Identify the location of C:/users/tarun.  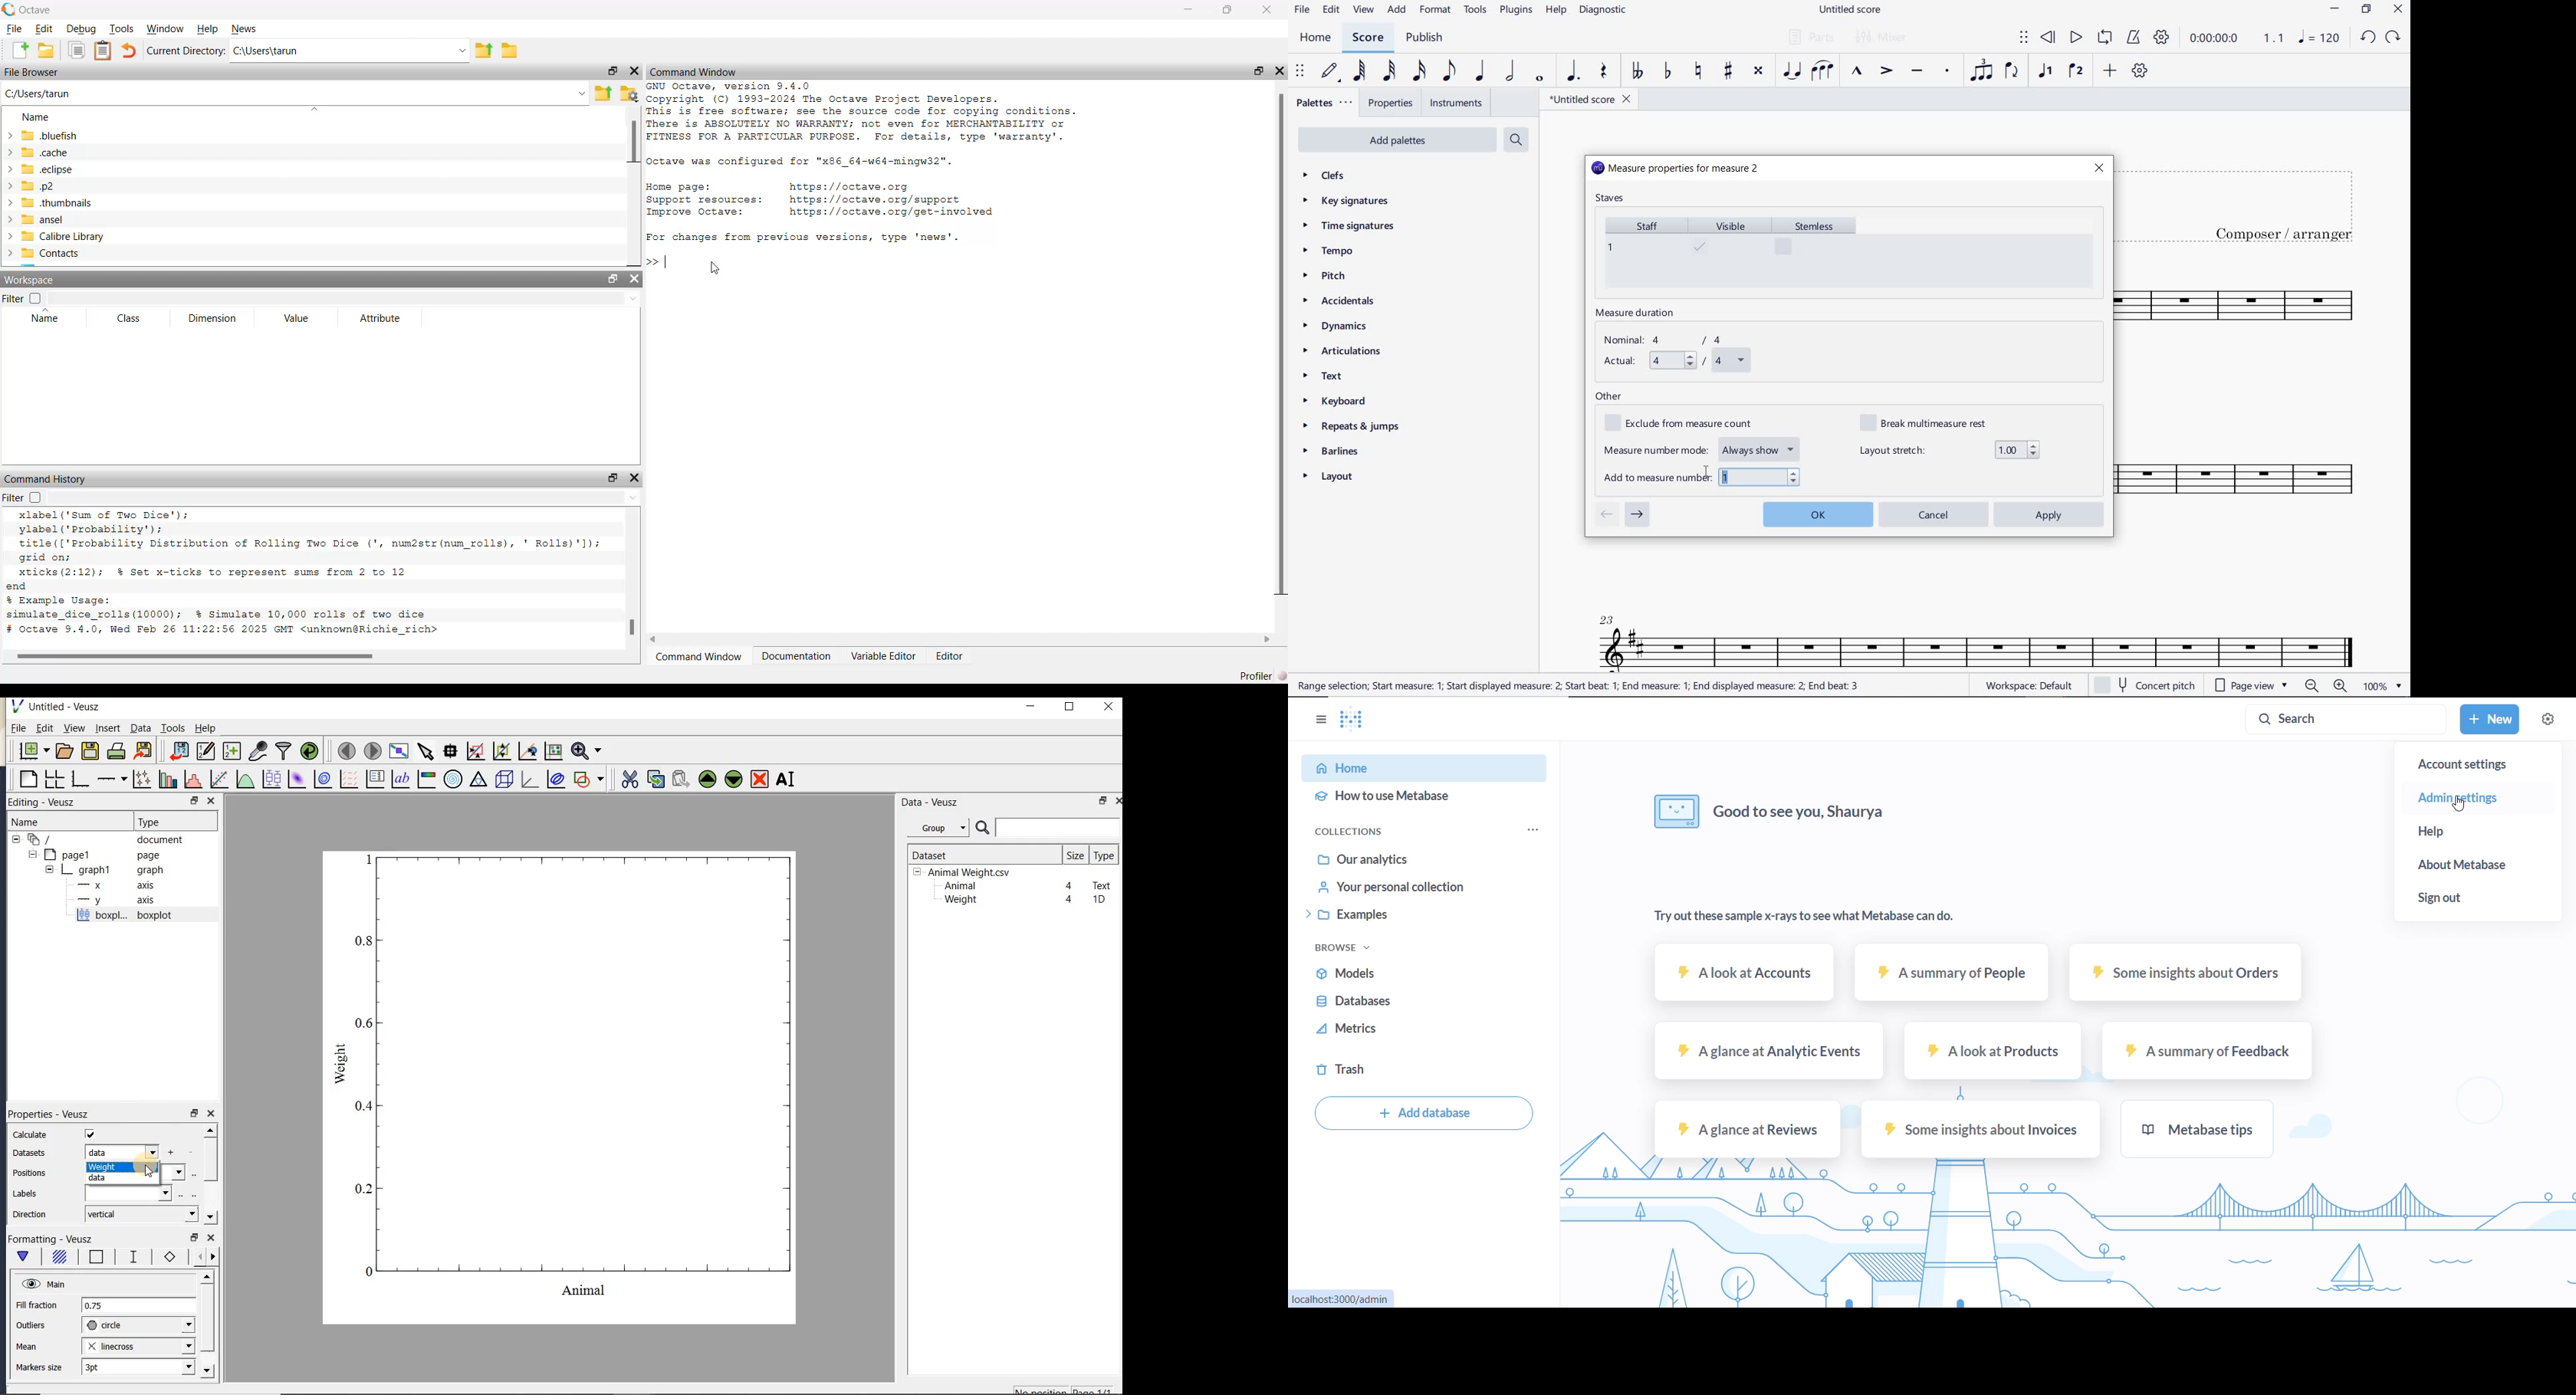
(294, 97).